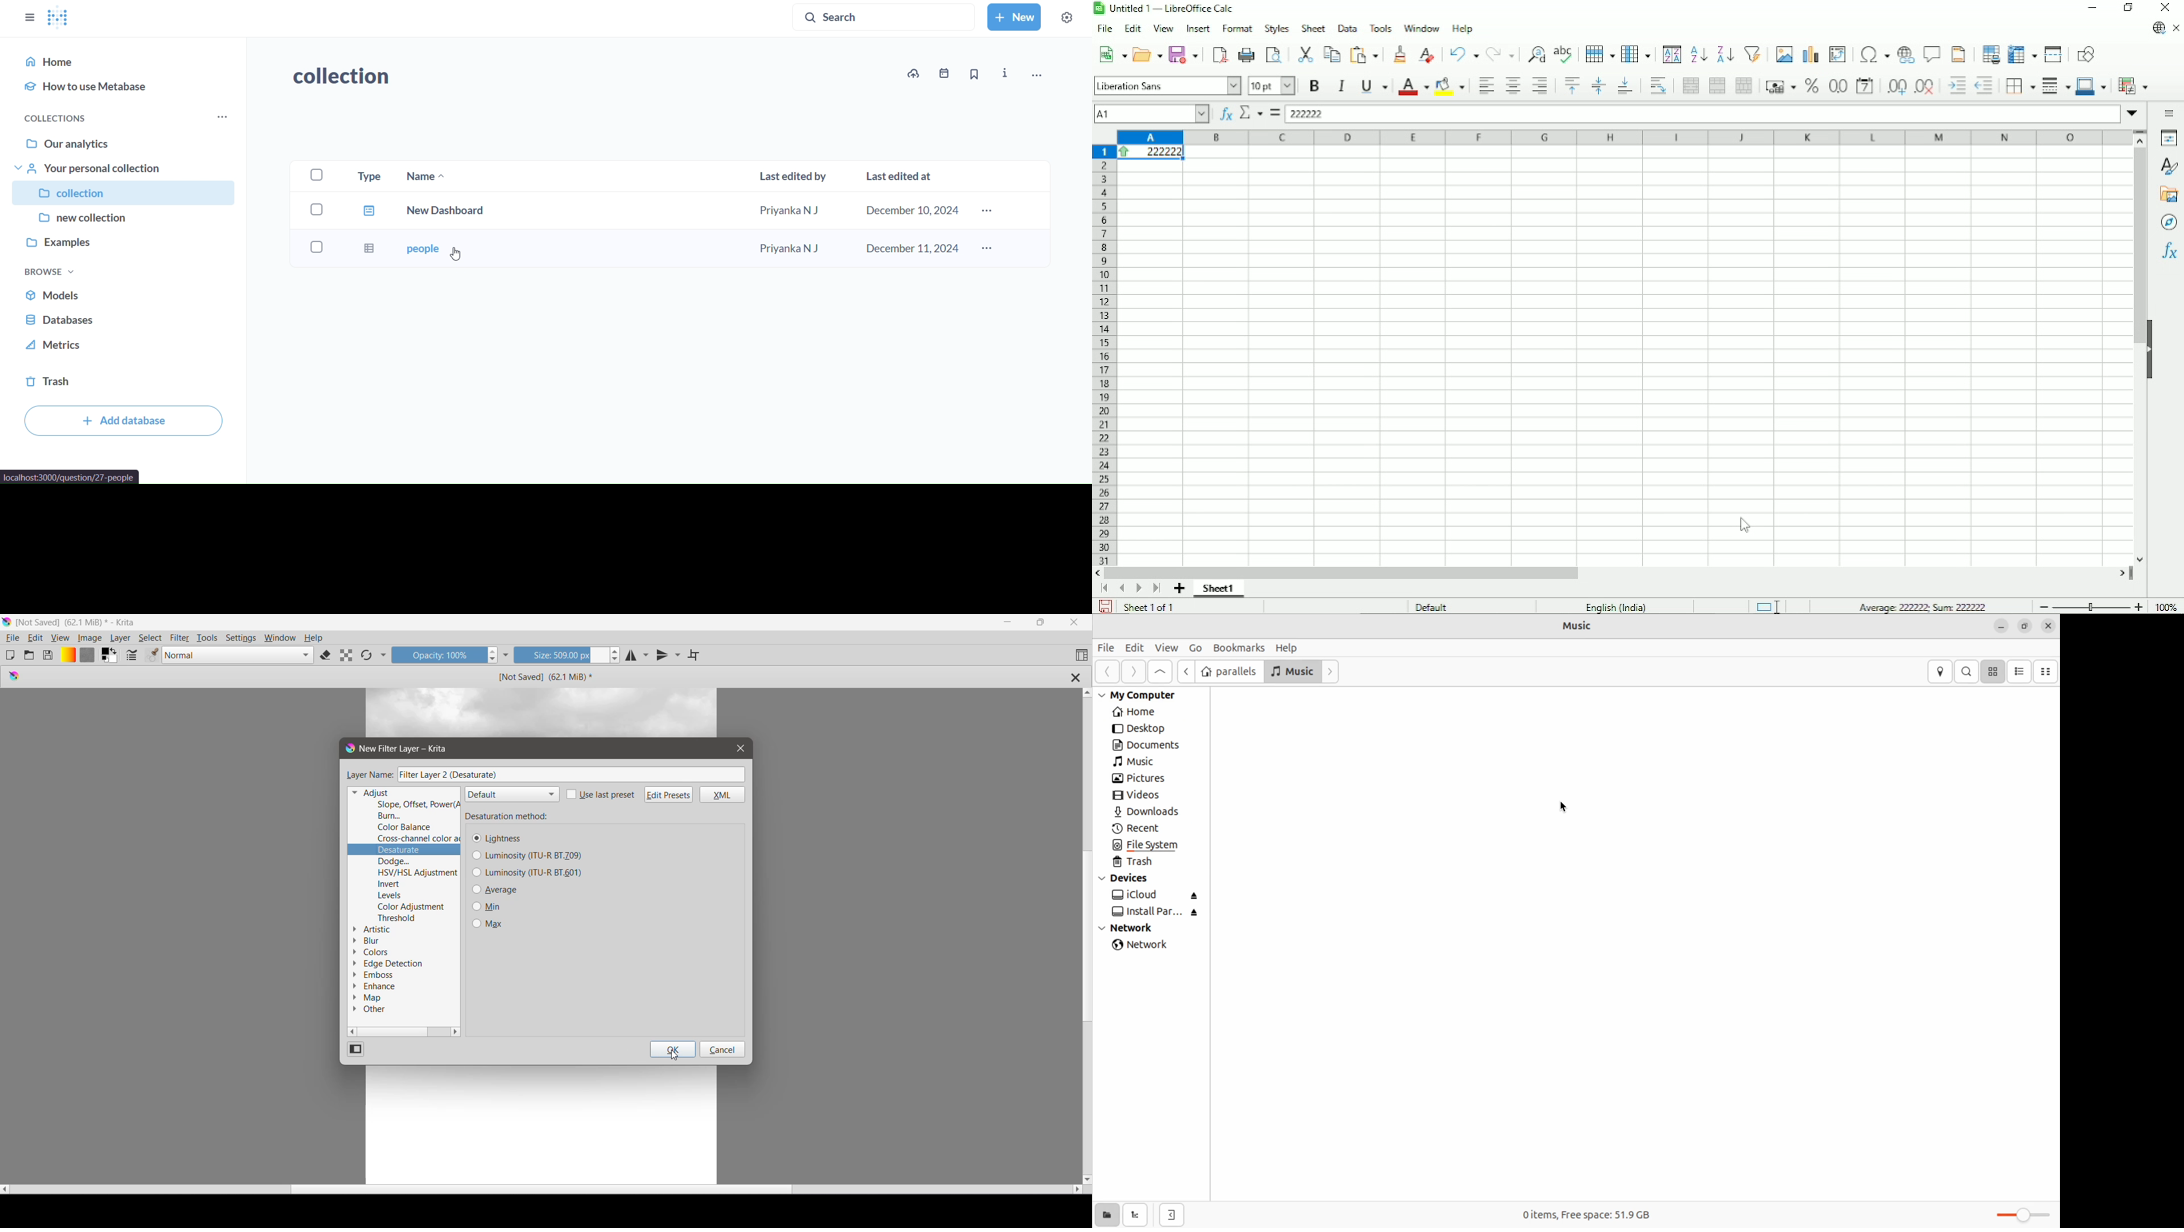  Describe the element at coordinates (1152, 606) in the screenshot. I see `Sheet 1 of 1` at that location.